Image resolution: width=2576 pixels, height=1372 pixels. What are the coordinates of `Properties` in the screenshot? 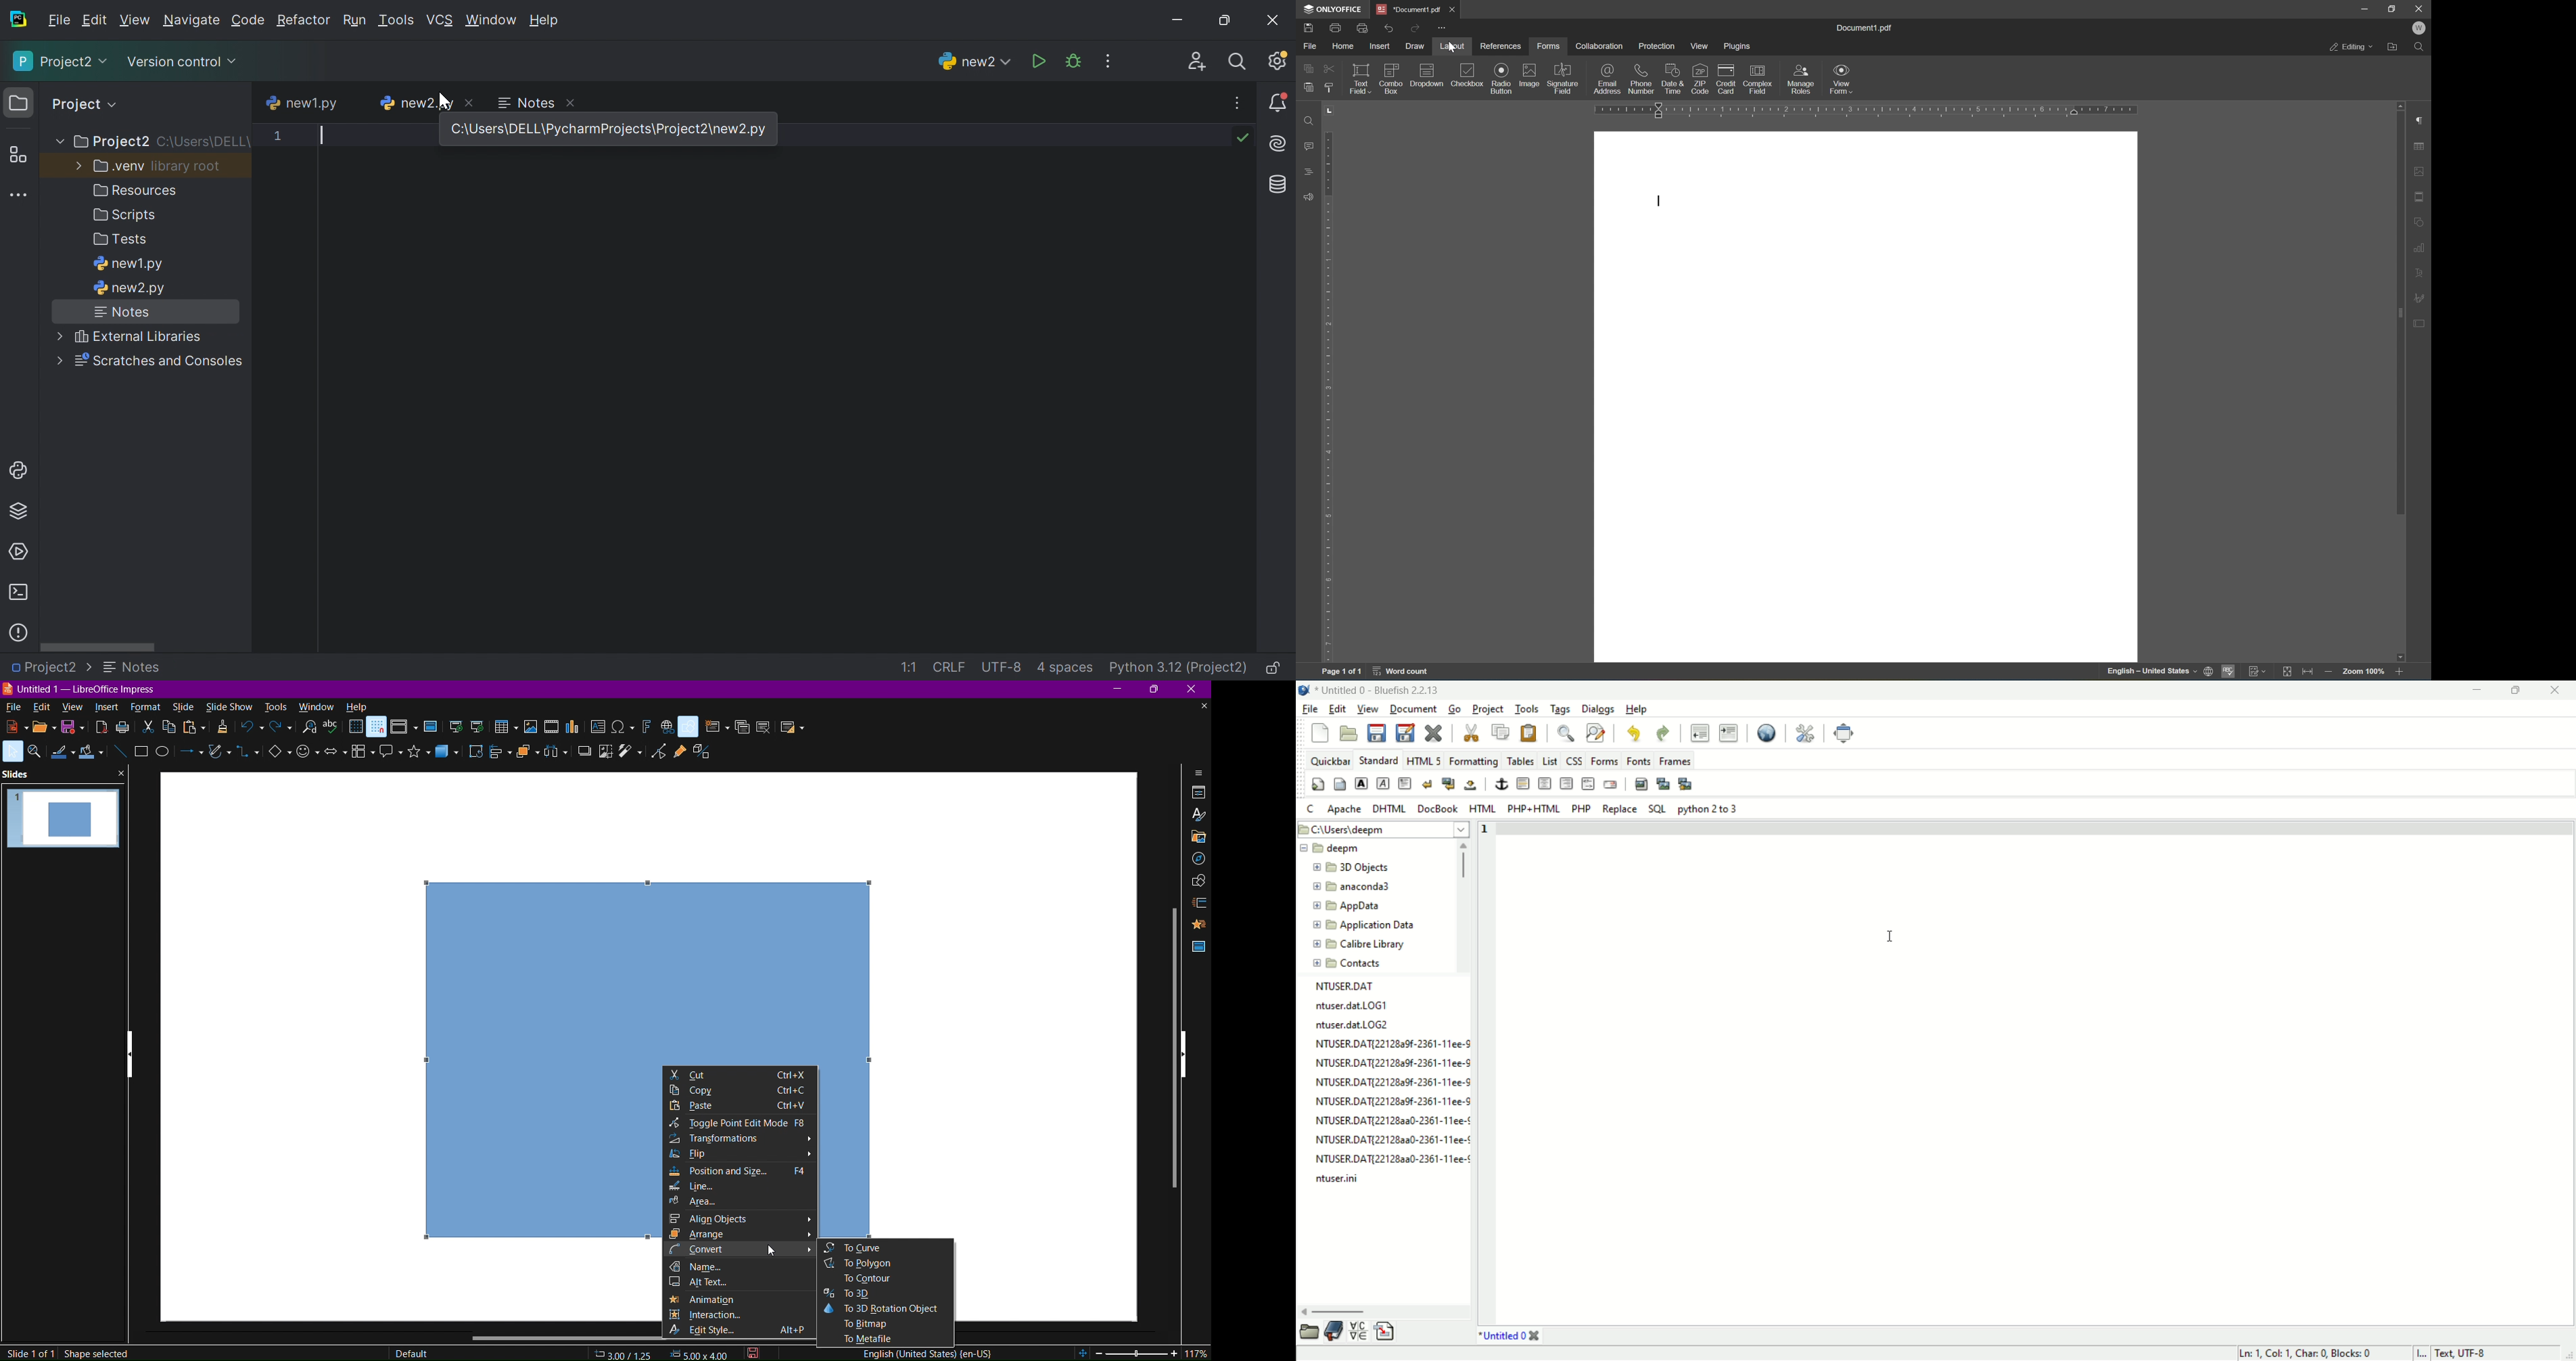 It's located at (1198, 793).